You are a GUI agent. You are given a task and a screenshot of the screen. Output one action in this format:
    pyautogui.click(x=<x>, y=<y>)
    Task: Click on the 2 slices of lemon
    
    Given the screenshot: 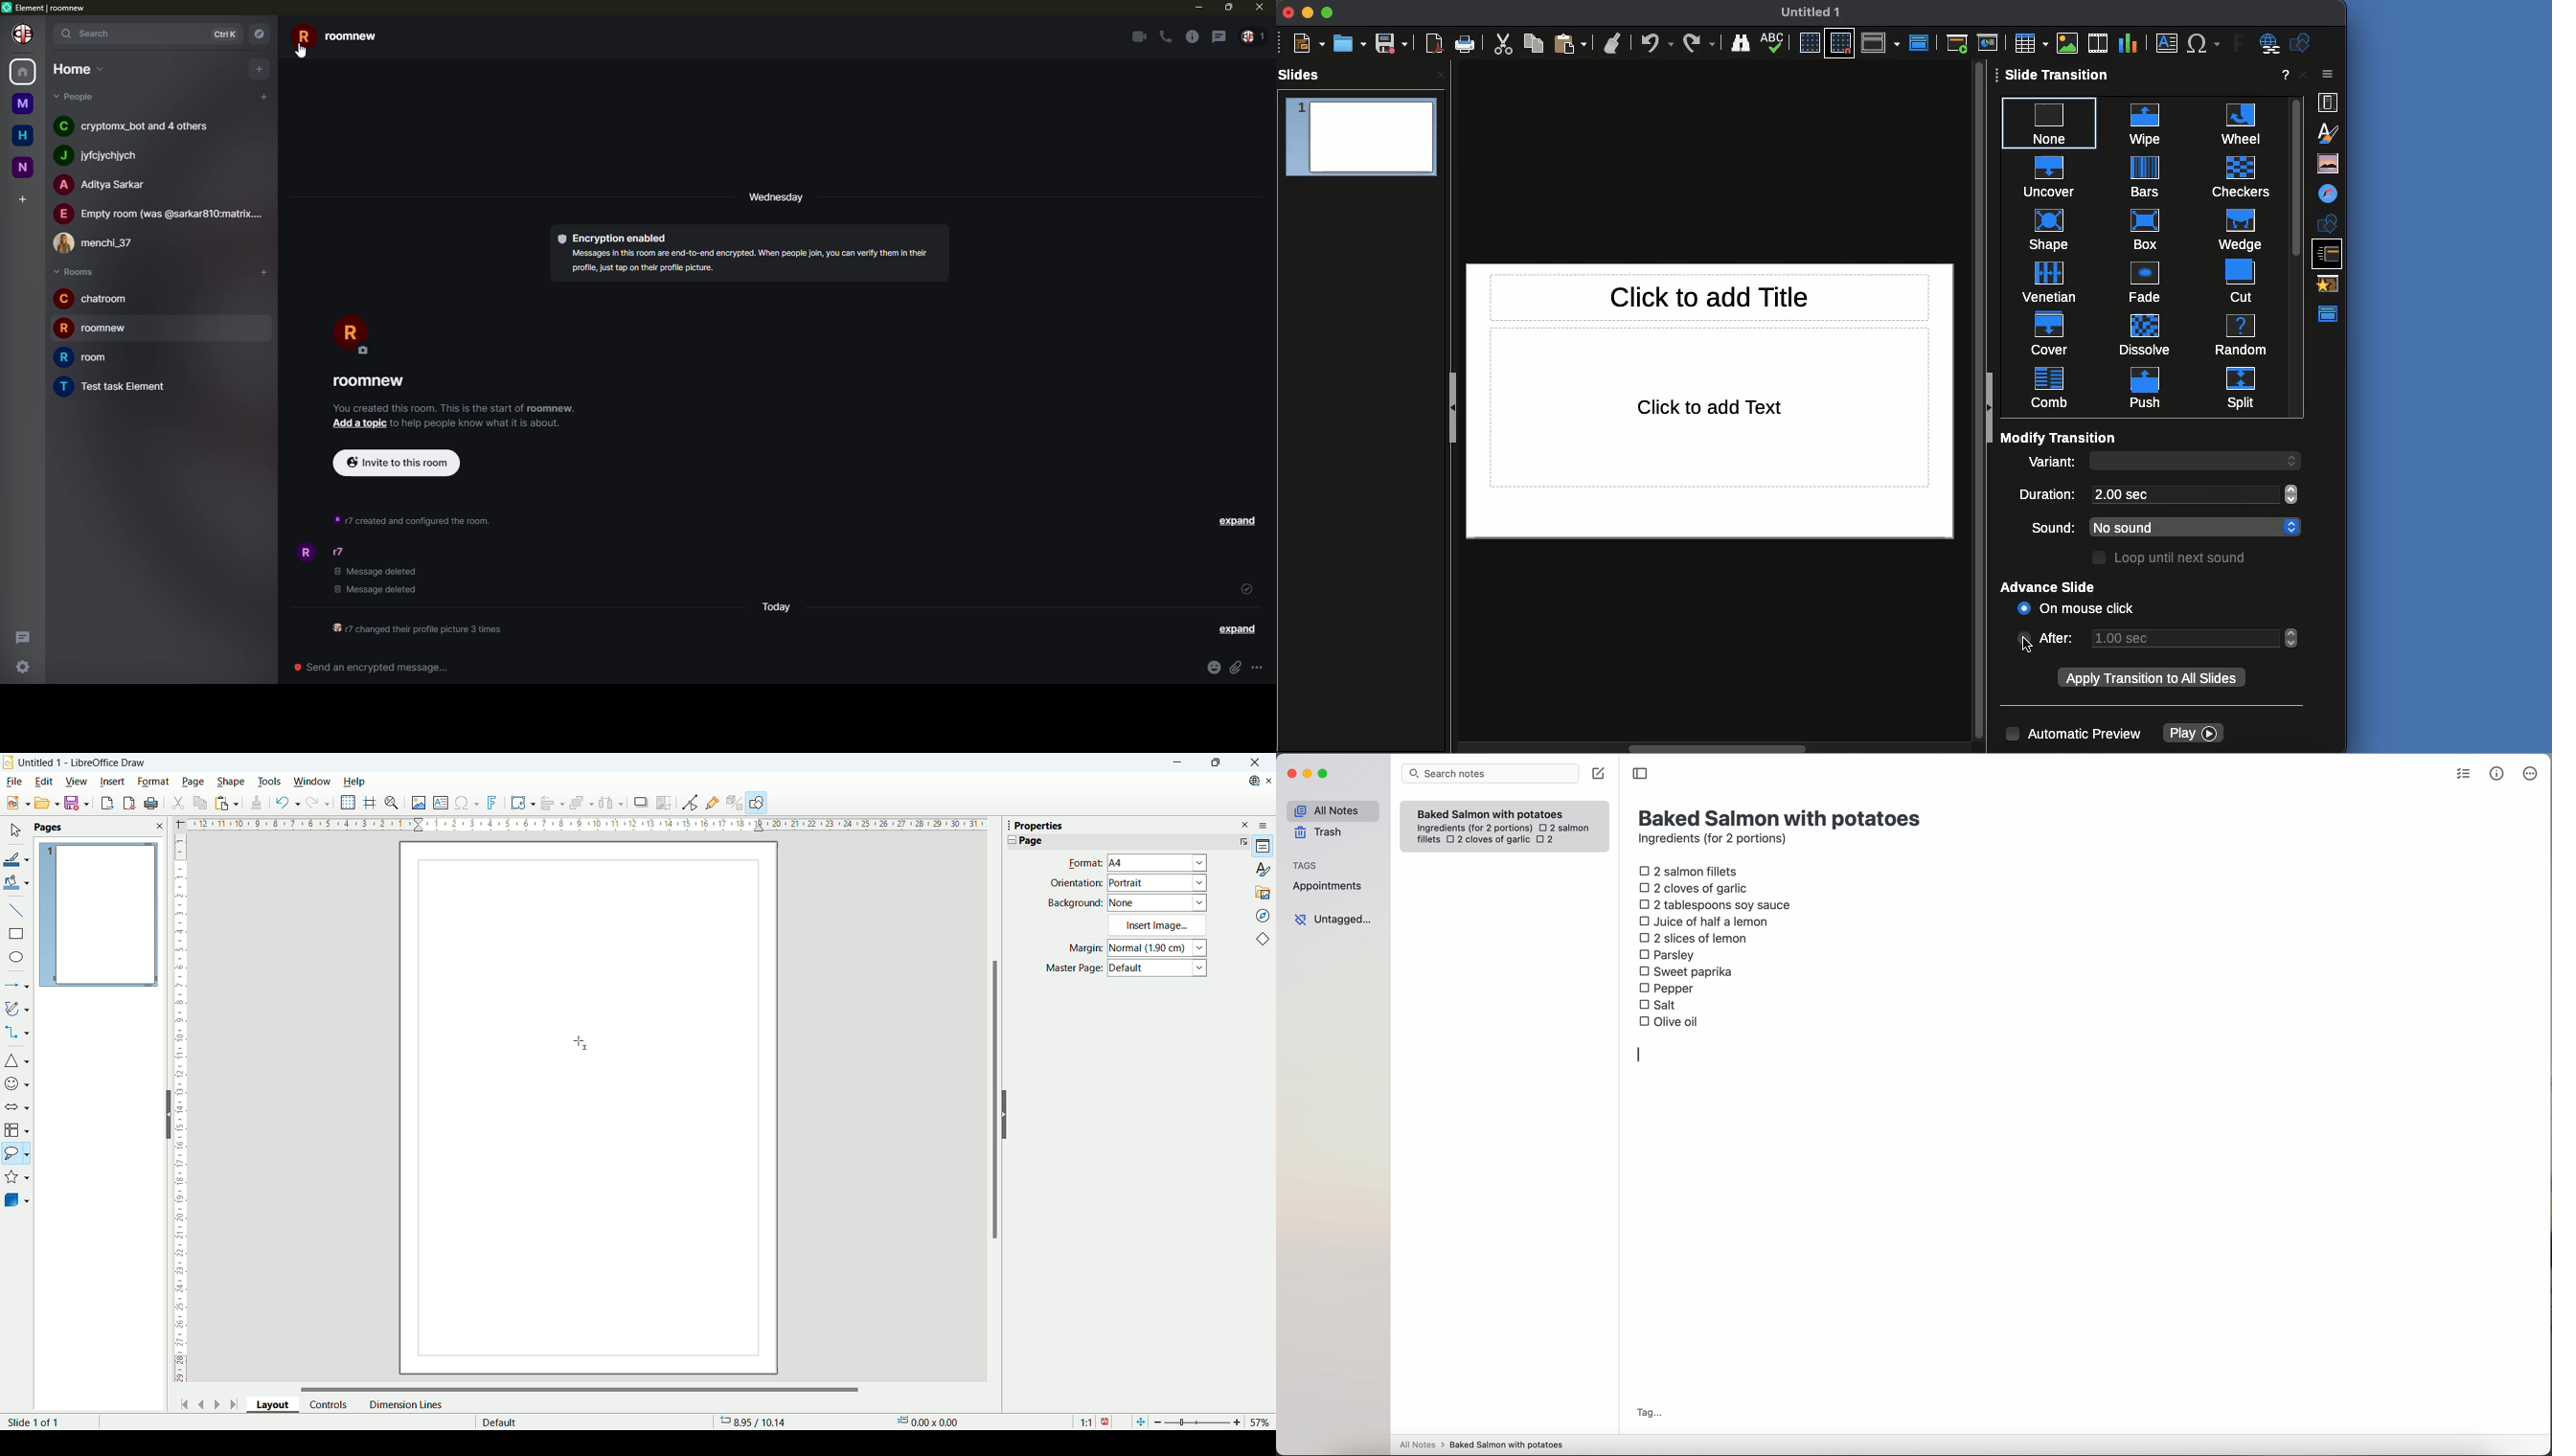 What is the action you would take?
    pyautogui.click(x=1694, y=938)
    